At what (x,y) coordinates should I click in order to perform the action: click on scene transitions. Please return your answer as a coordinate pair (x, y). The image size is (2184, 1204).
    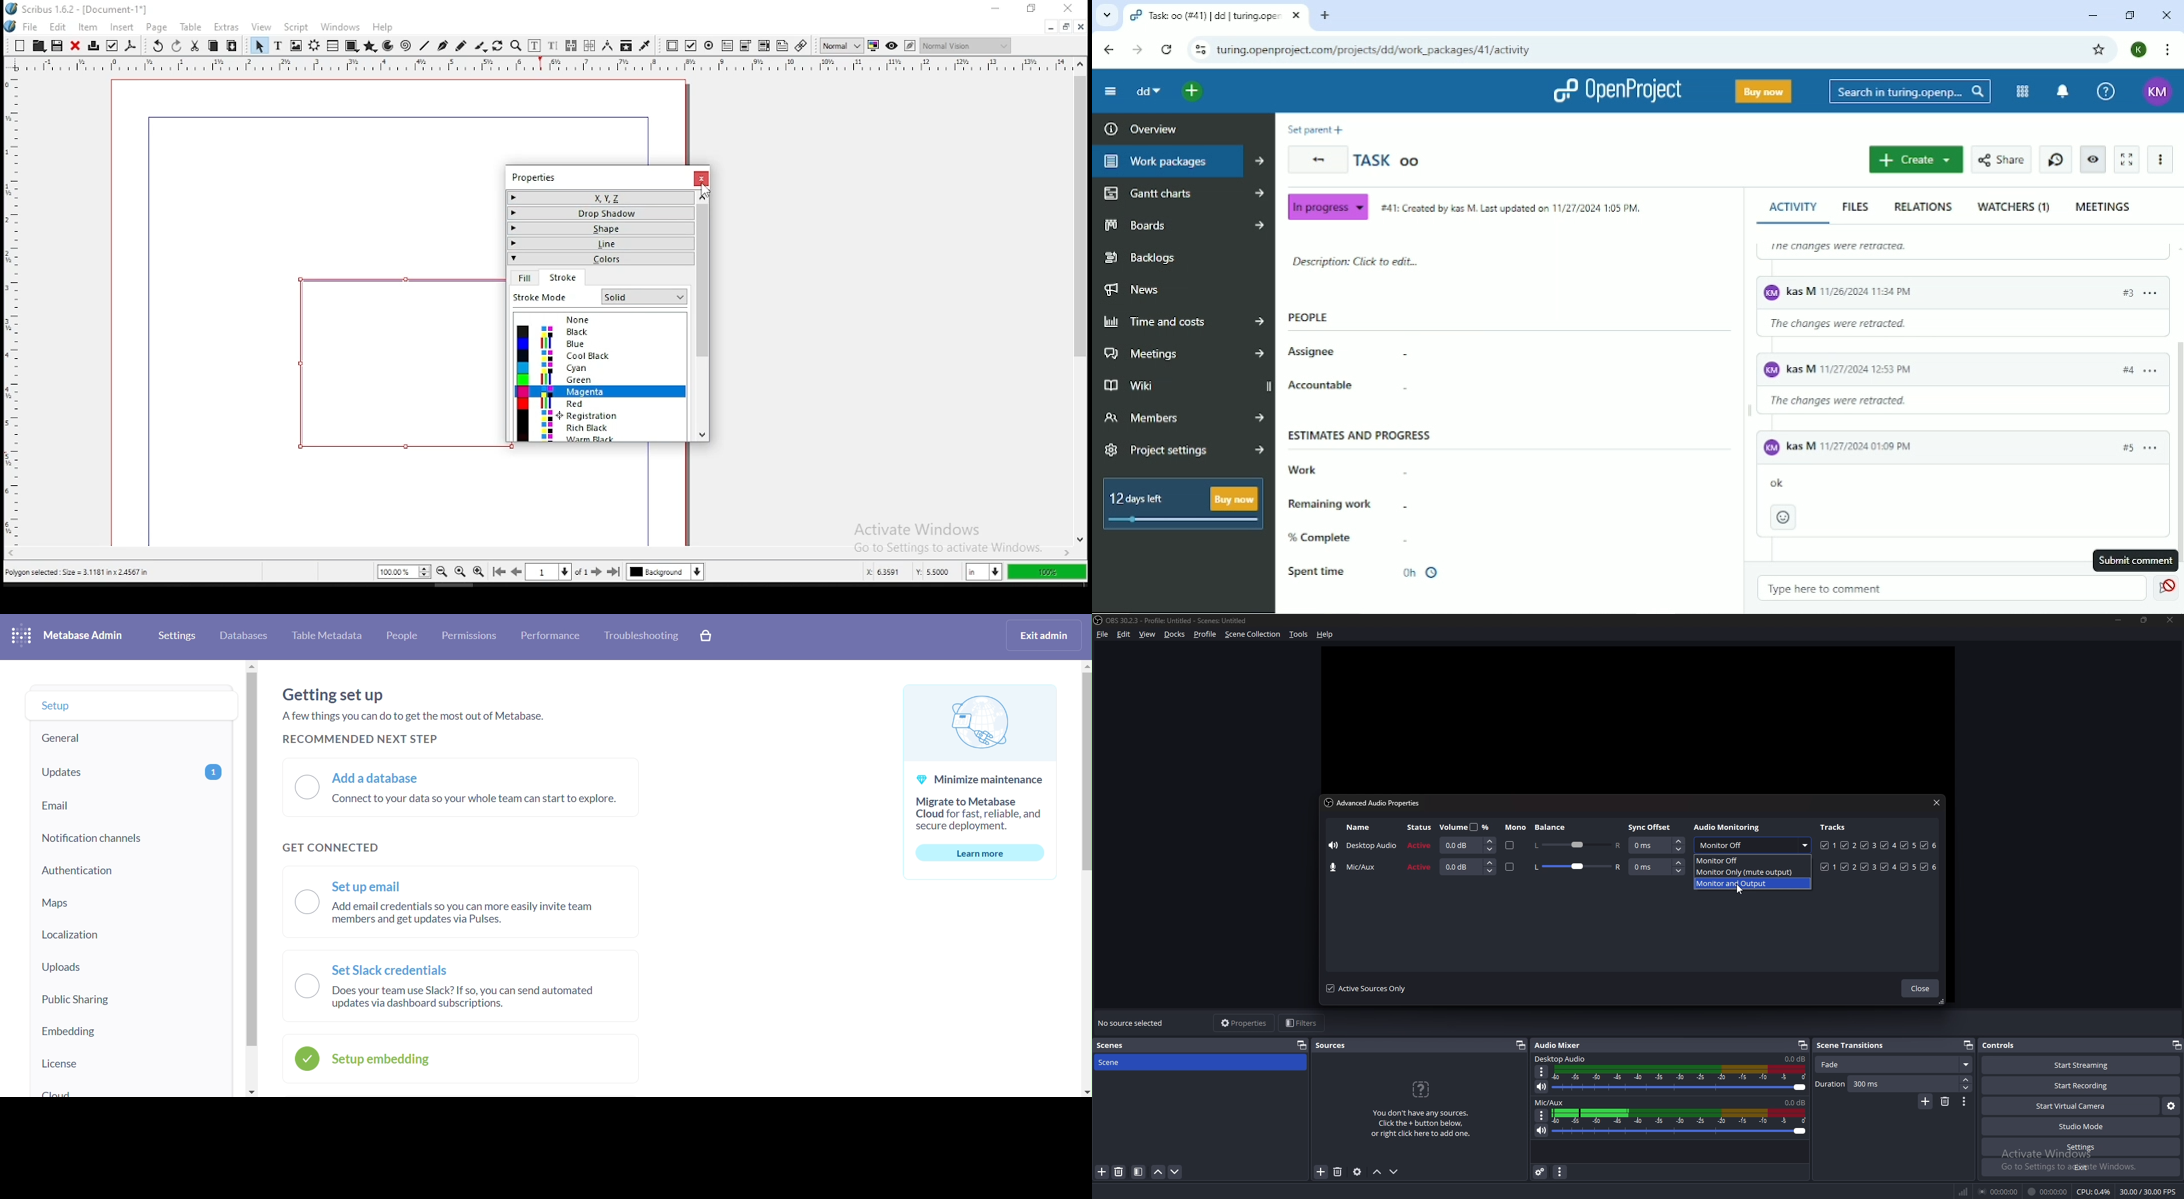
    Looking at the image, I should click on (1856, 1045).